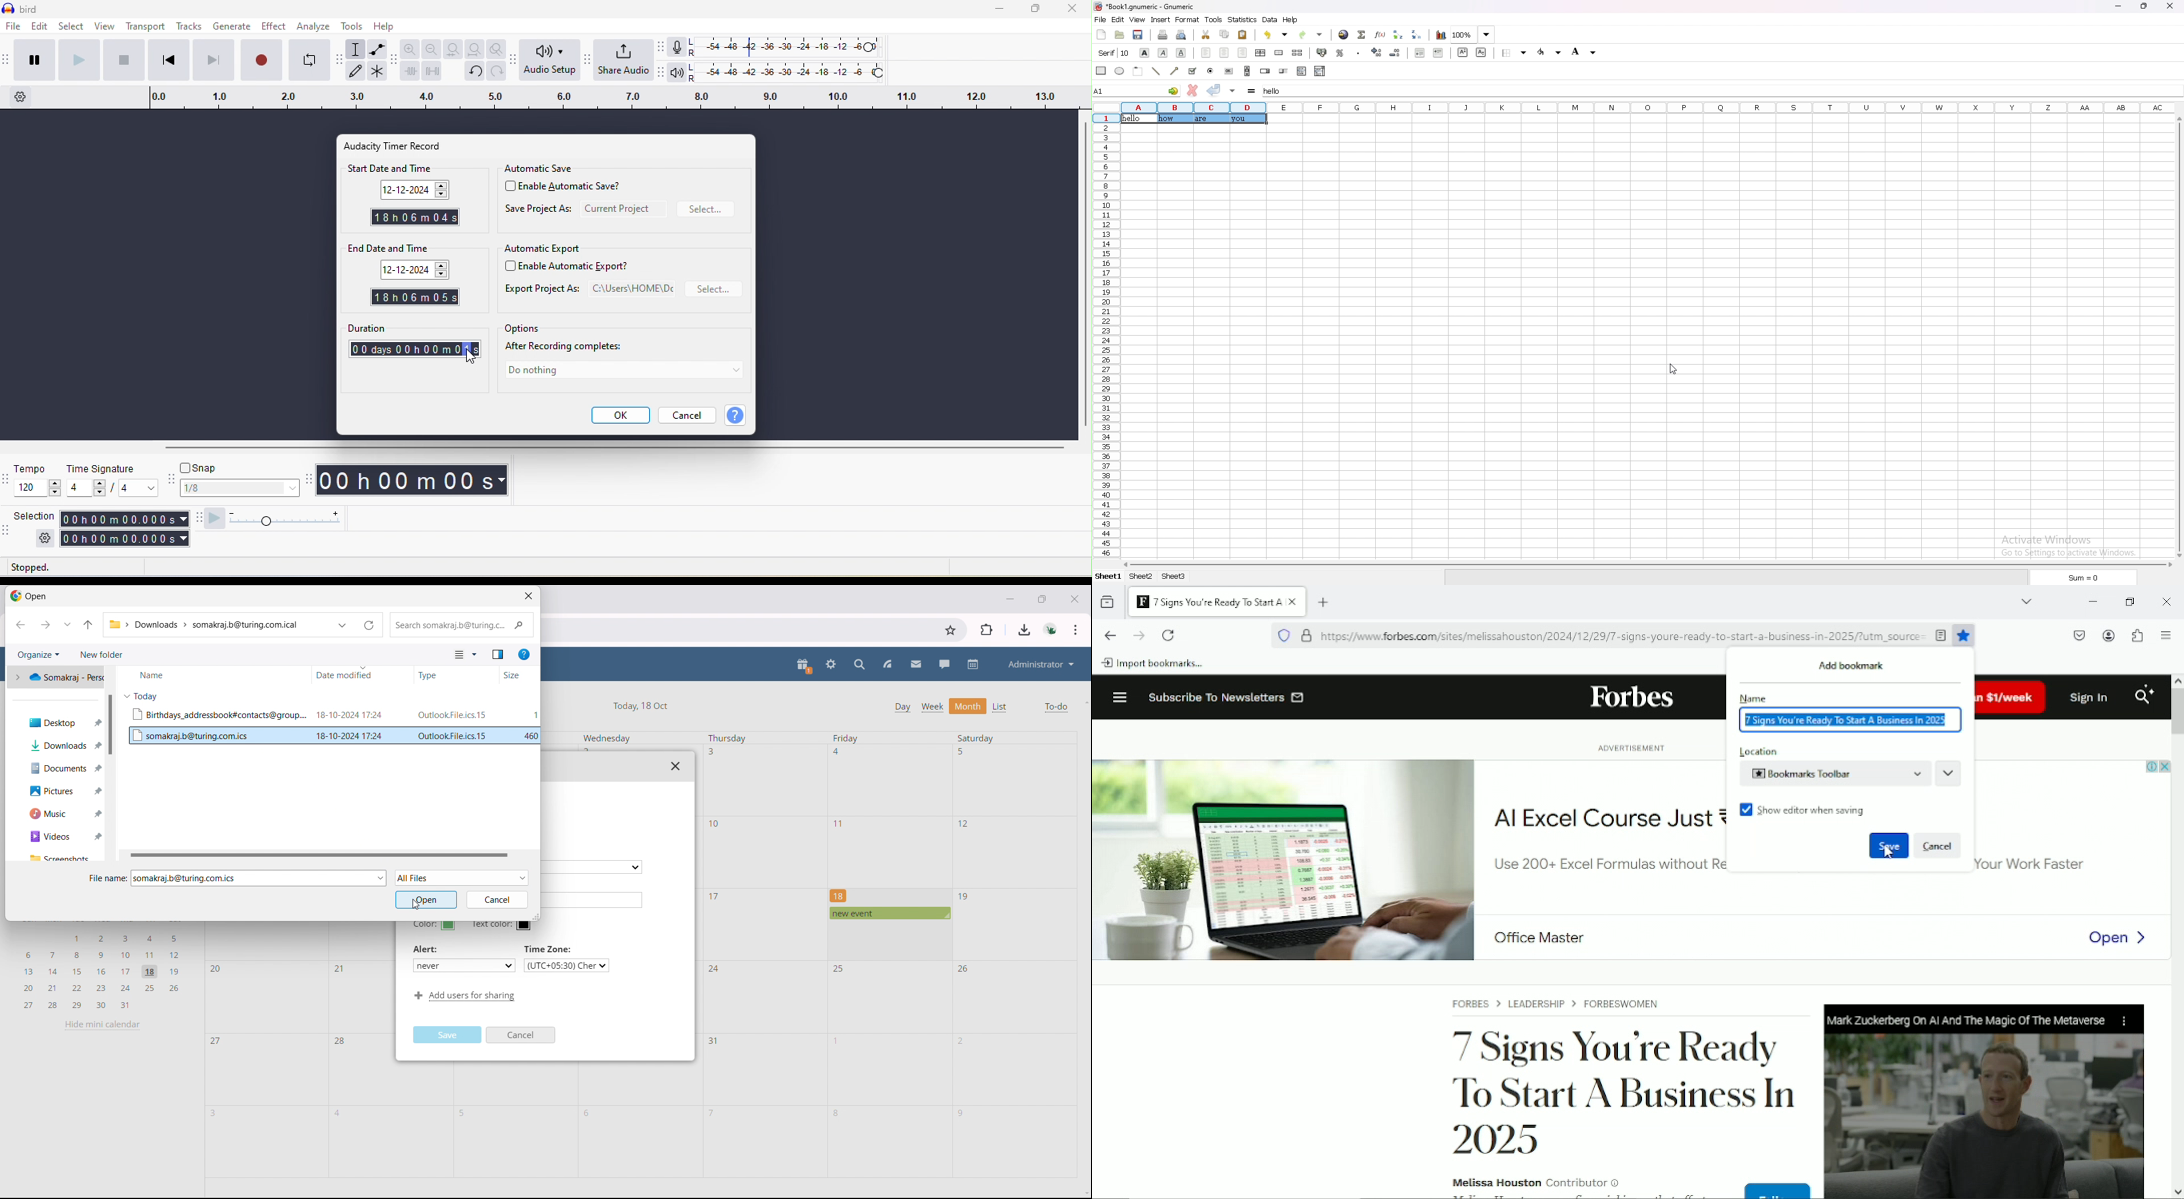 The width and height of the screenshot is (2184, 1204). I want to click on Menu, so click(1117, 696).